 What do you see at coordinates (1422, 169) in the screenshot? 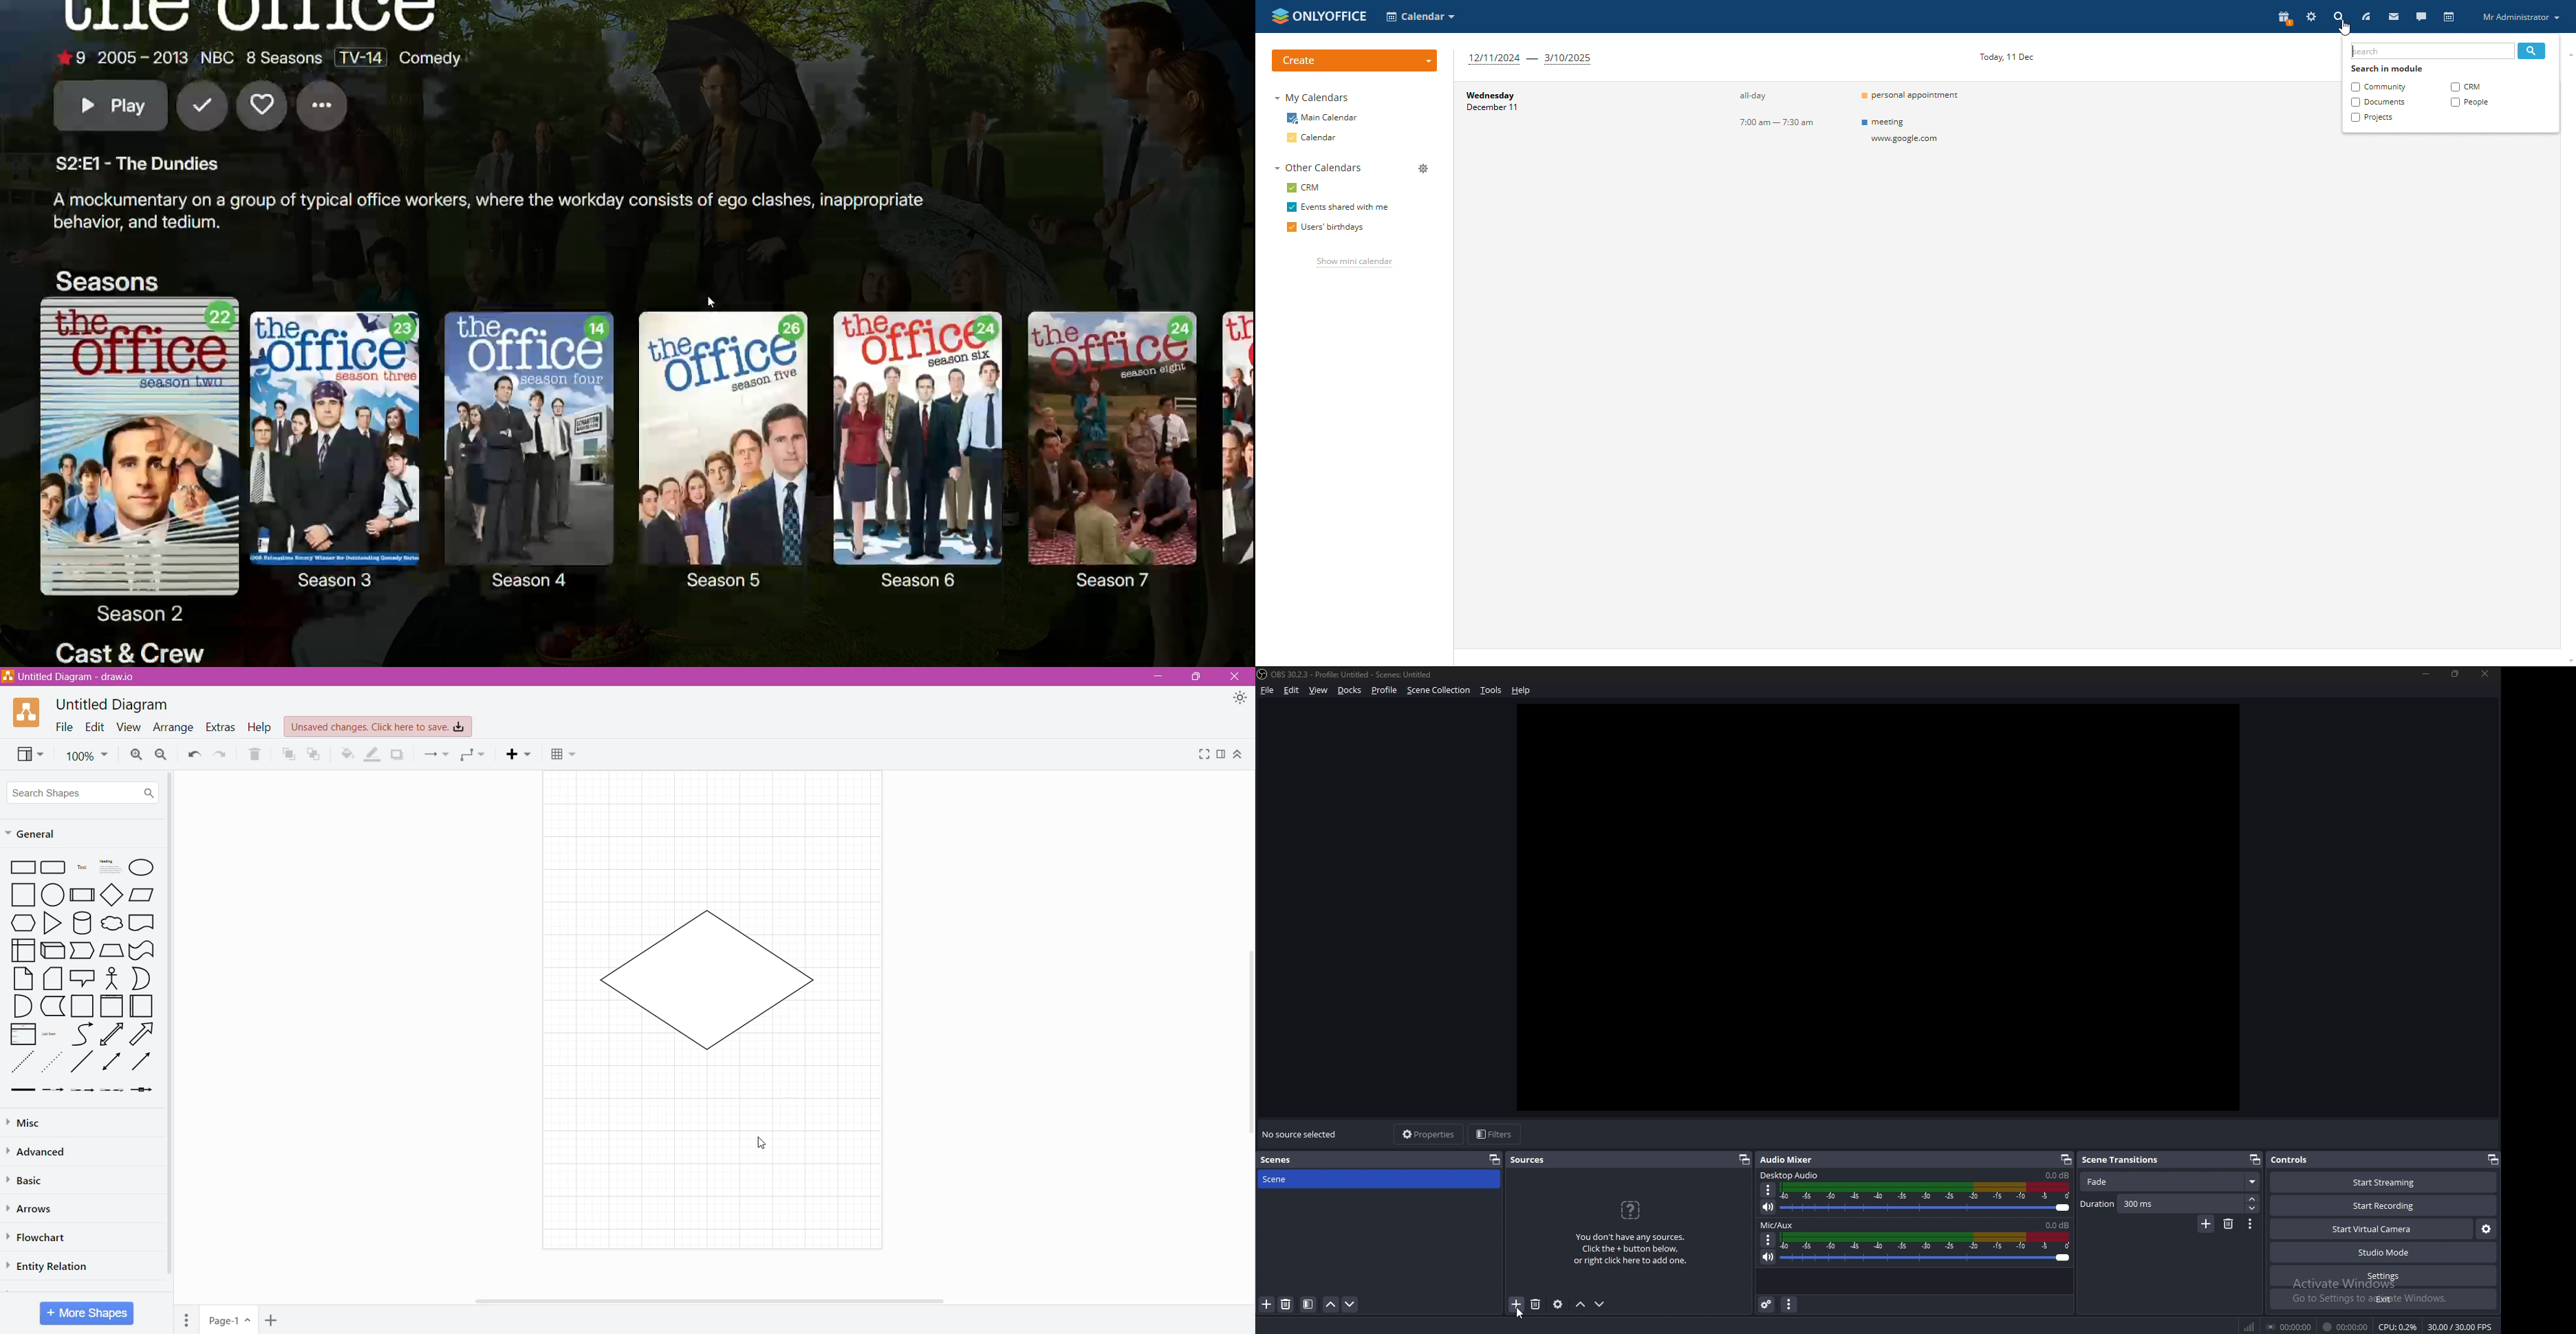
I see `manage` at bounding box center [1422, 169].